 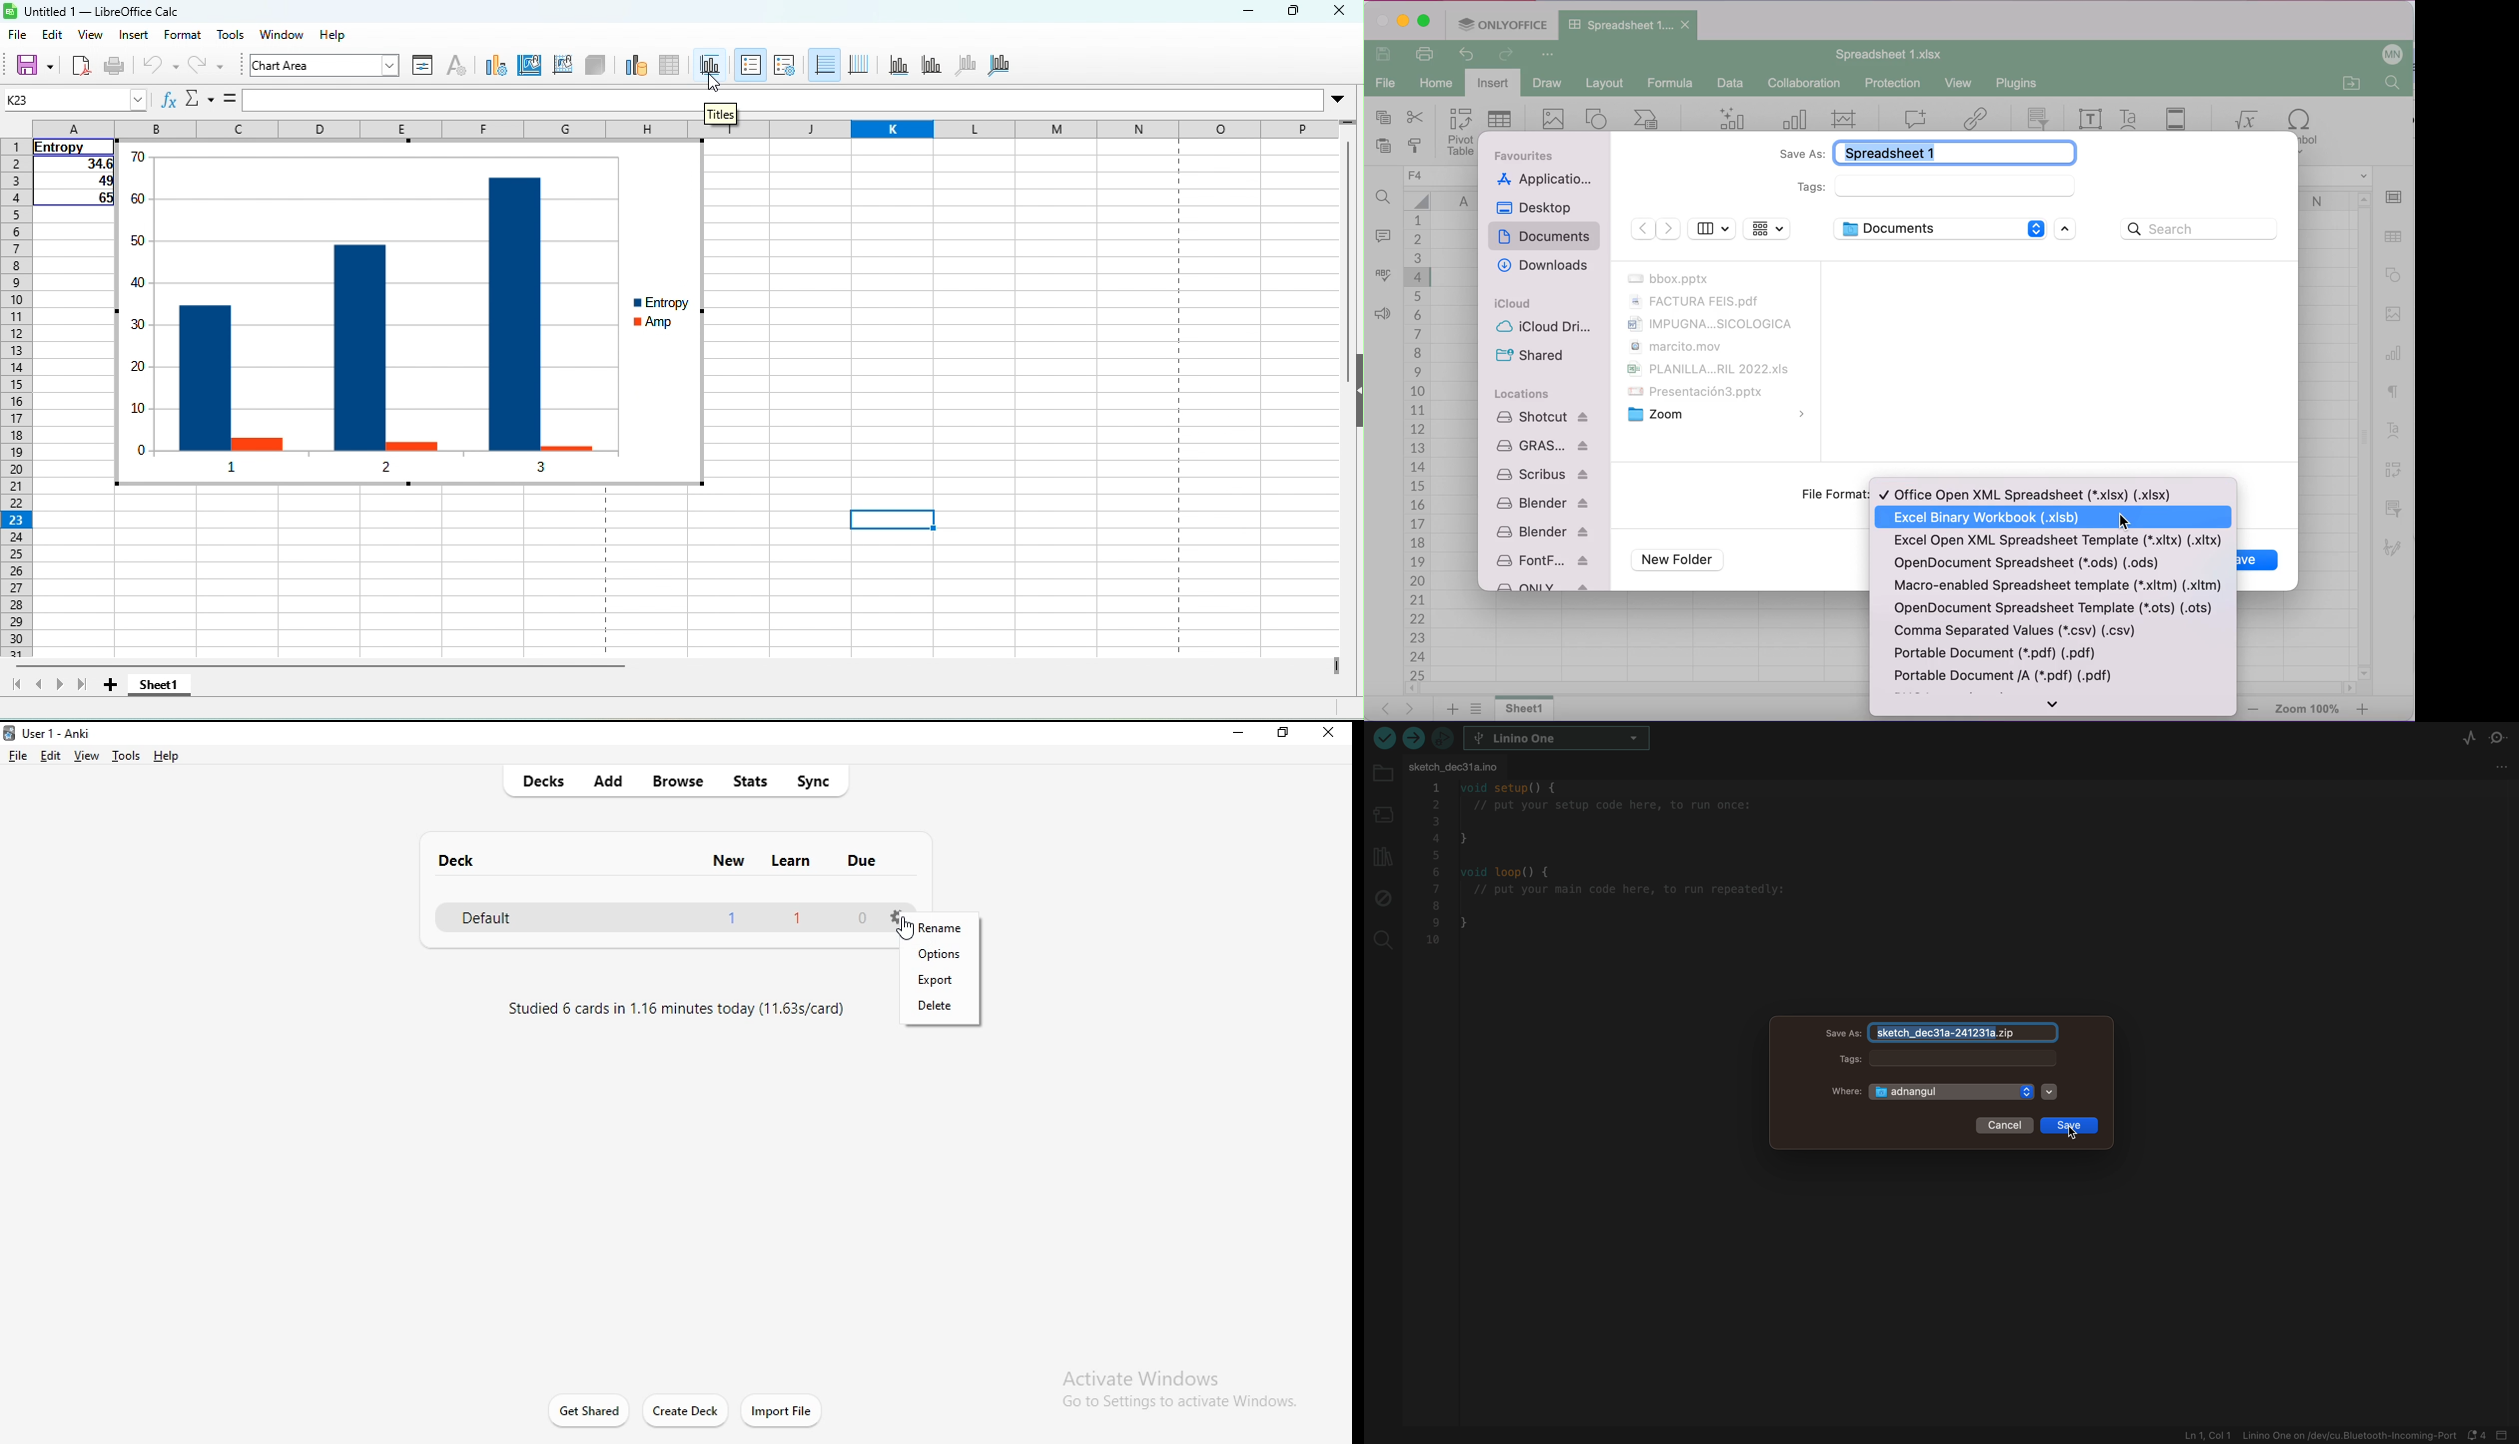 What do you see at coordinates (1940, 1060) in the screenshot?
I see `tags` at bounding box center [1940, 1060].